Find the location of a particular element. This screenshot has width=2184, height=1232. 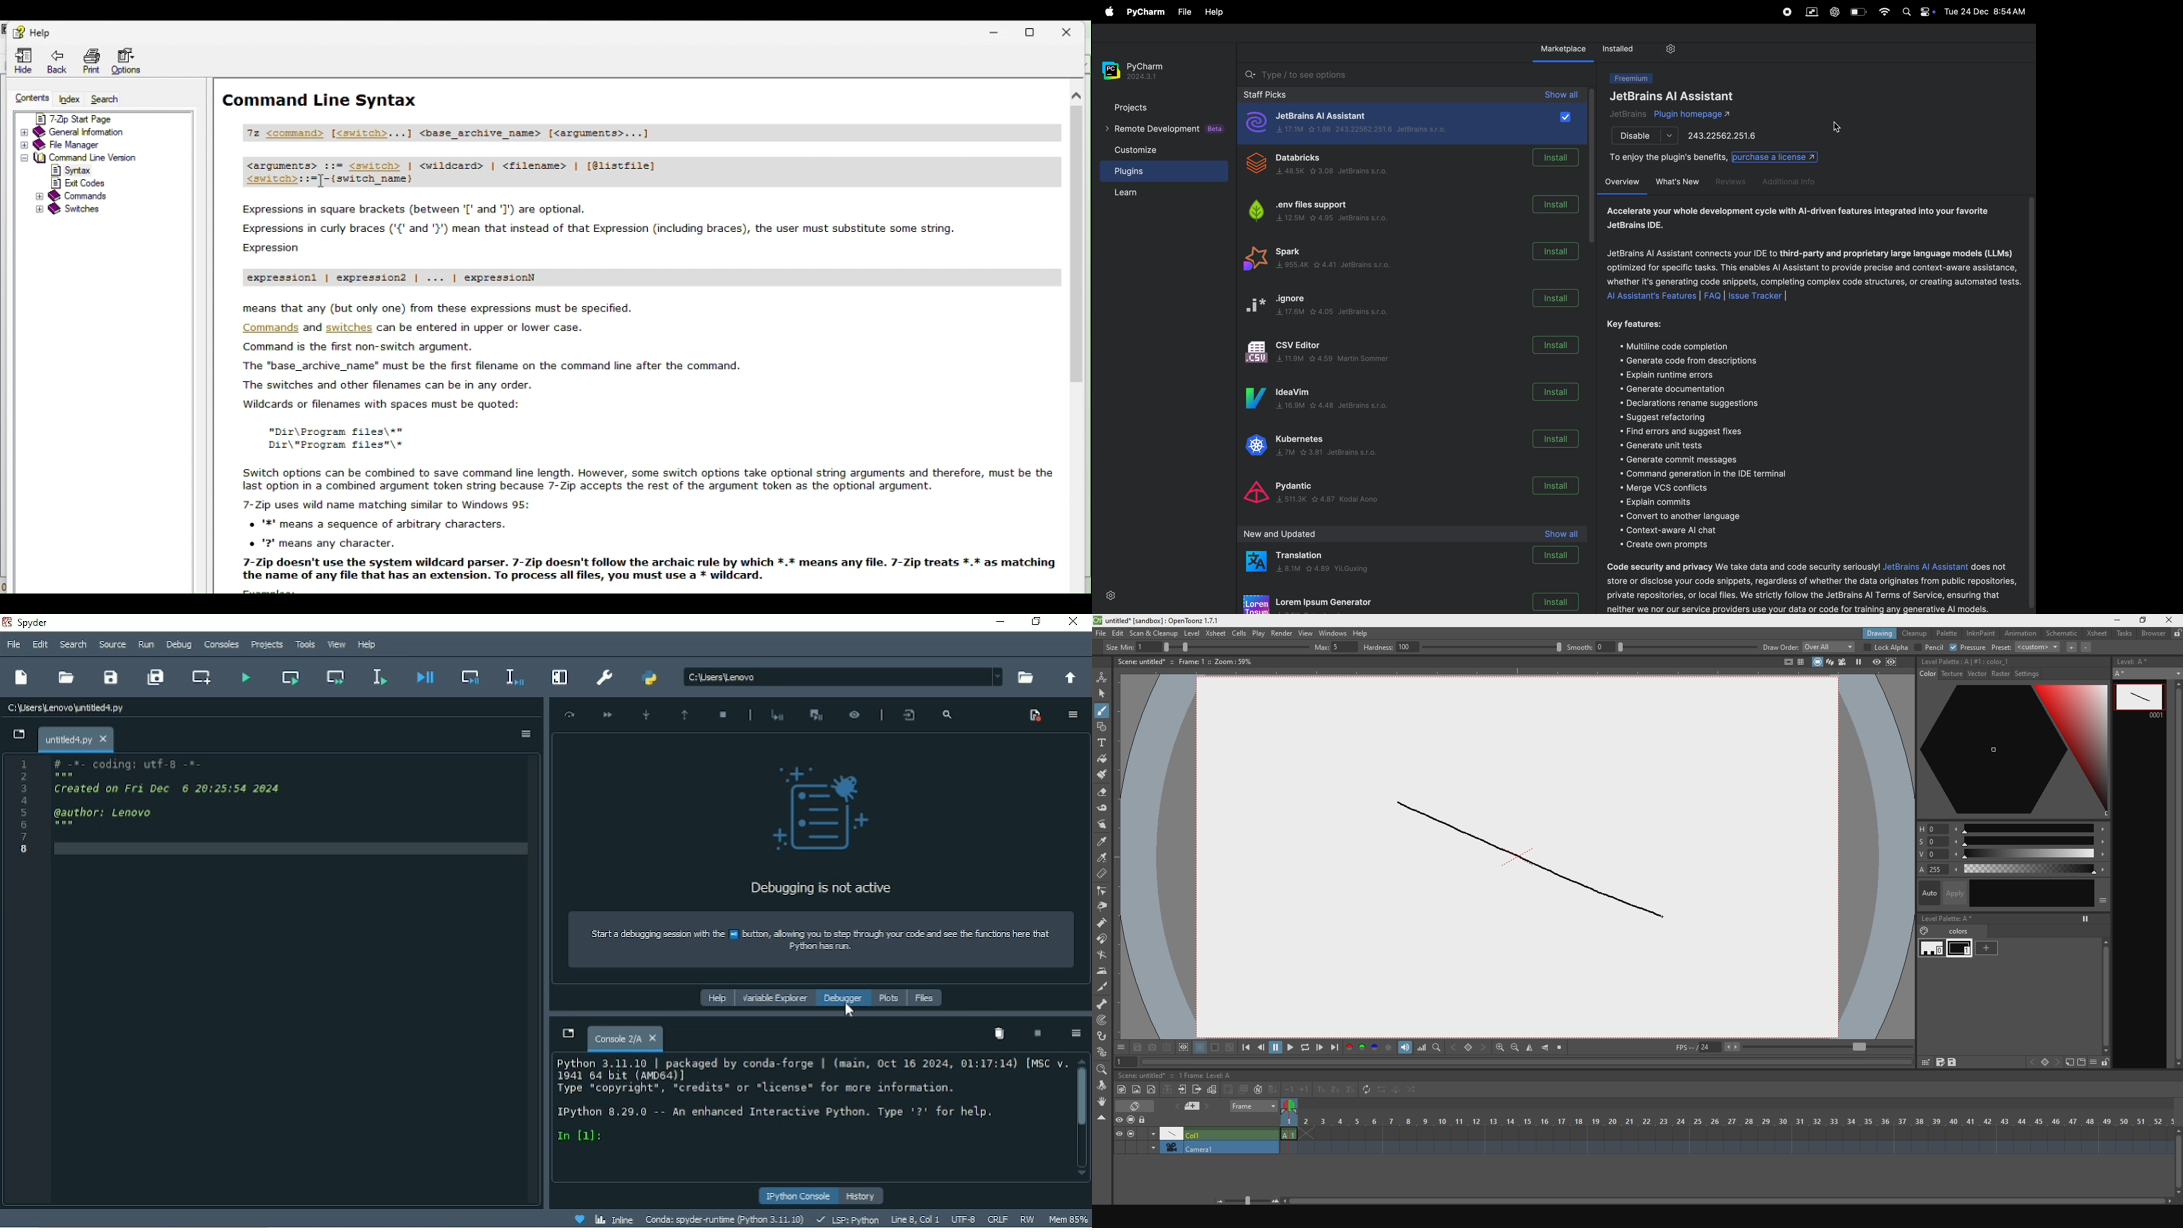

enjoy benifits is located at coordinates (1719, 157).